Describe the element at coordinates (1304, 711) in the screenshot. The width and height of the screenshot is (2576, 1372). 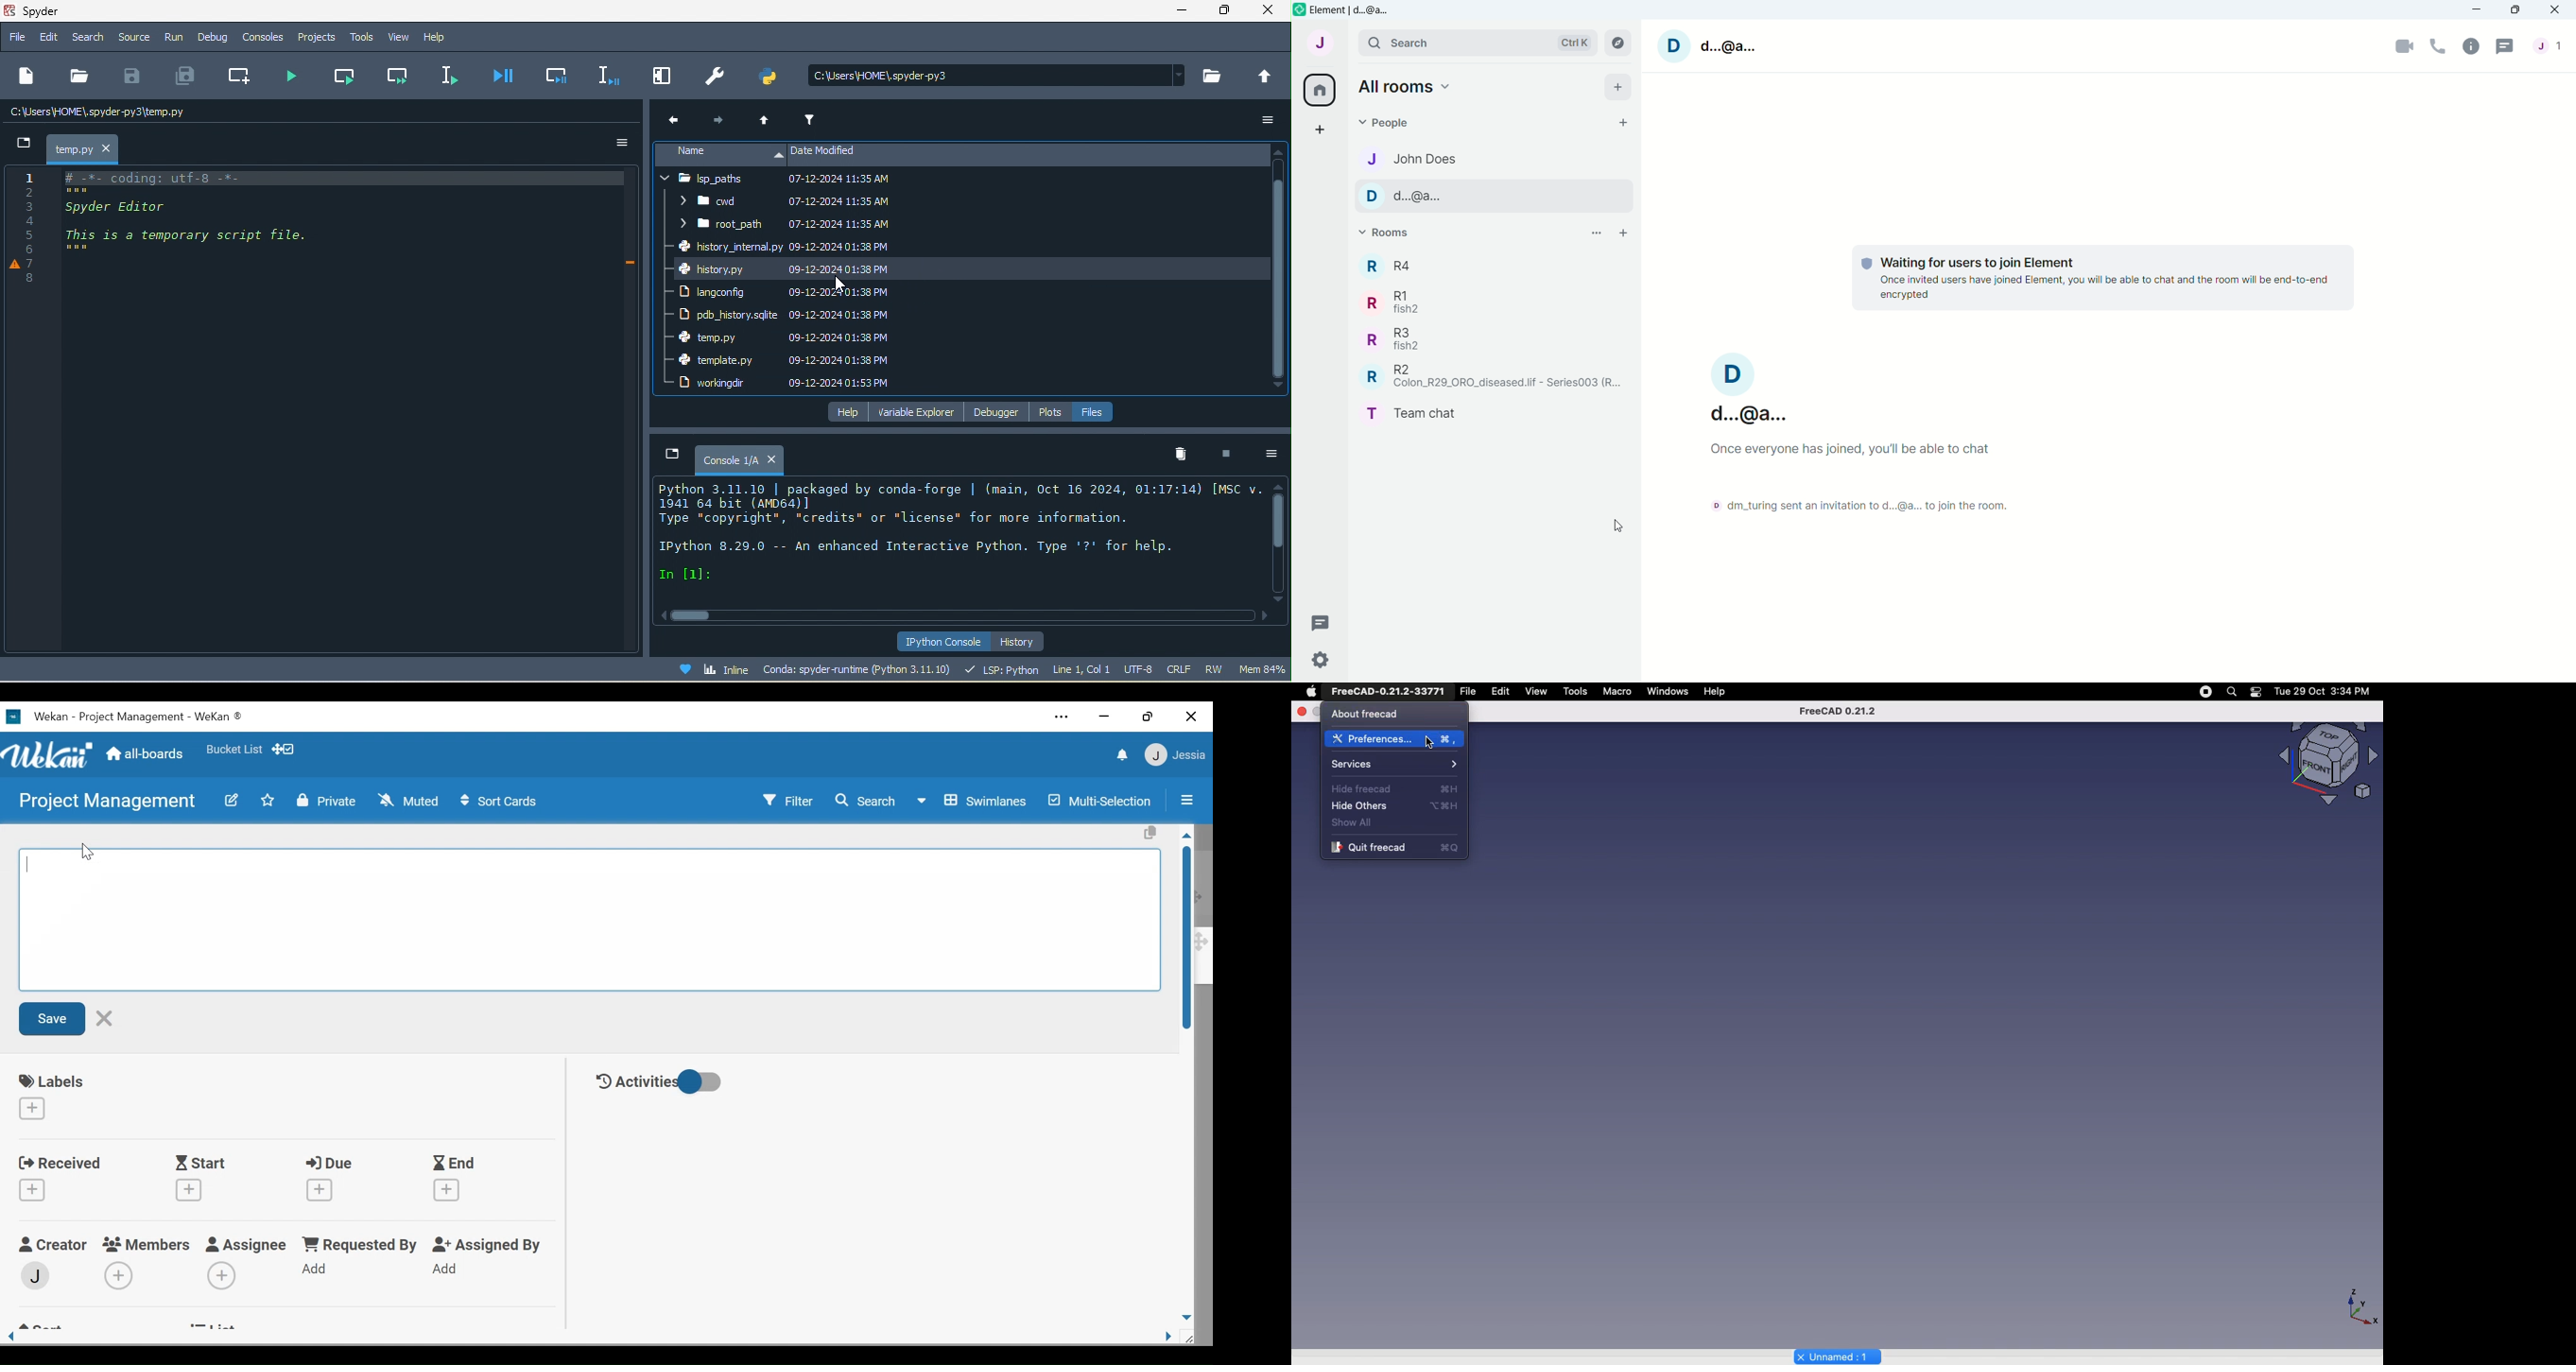
I see `Close` at that location.